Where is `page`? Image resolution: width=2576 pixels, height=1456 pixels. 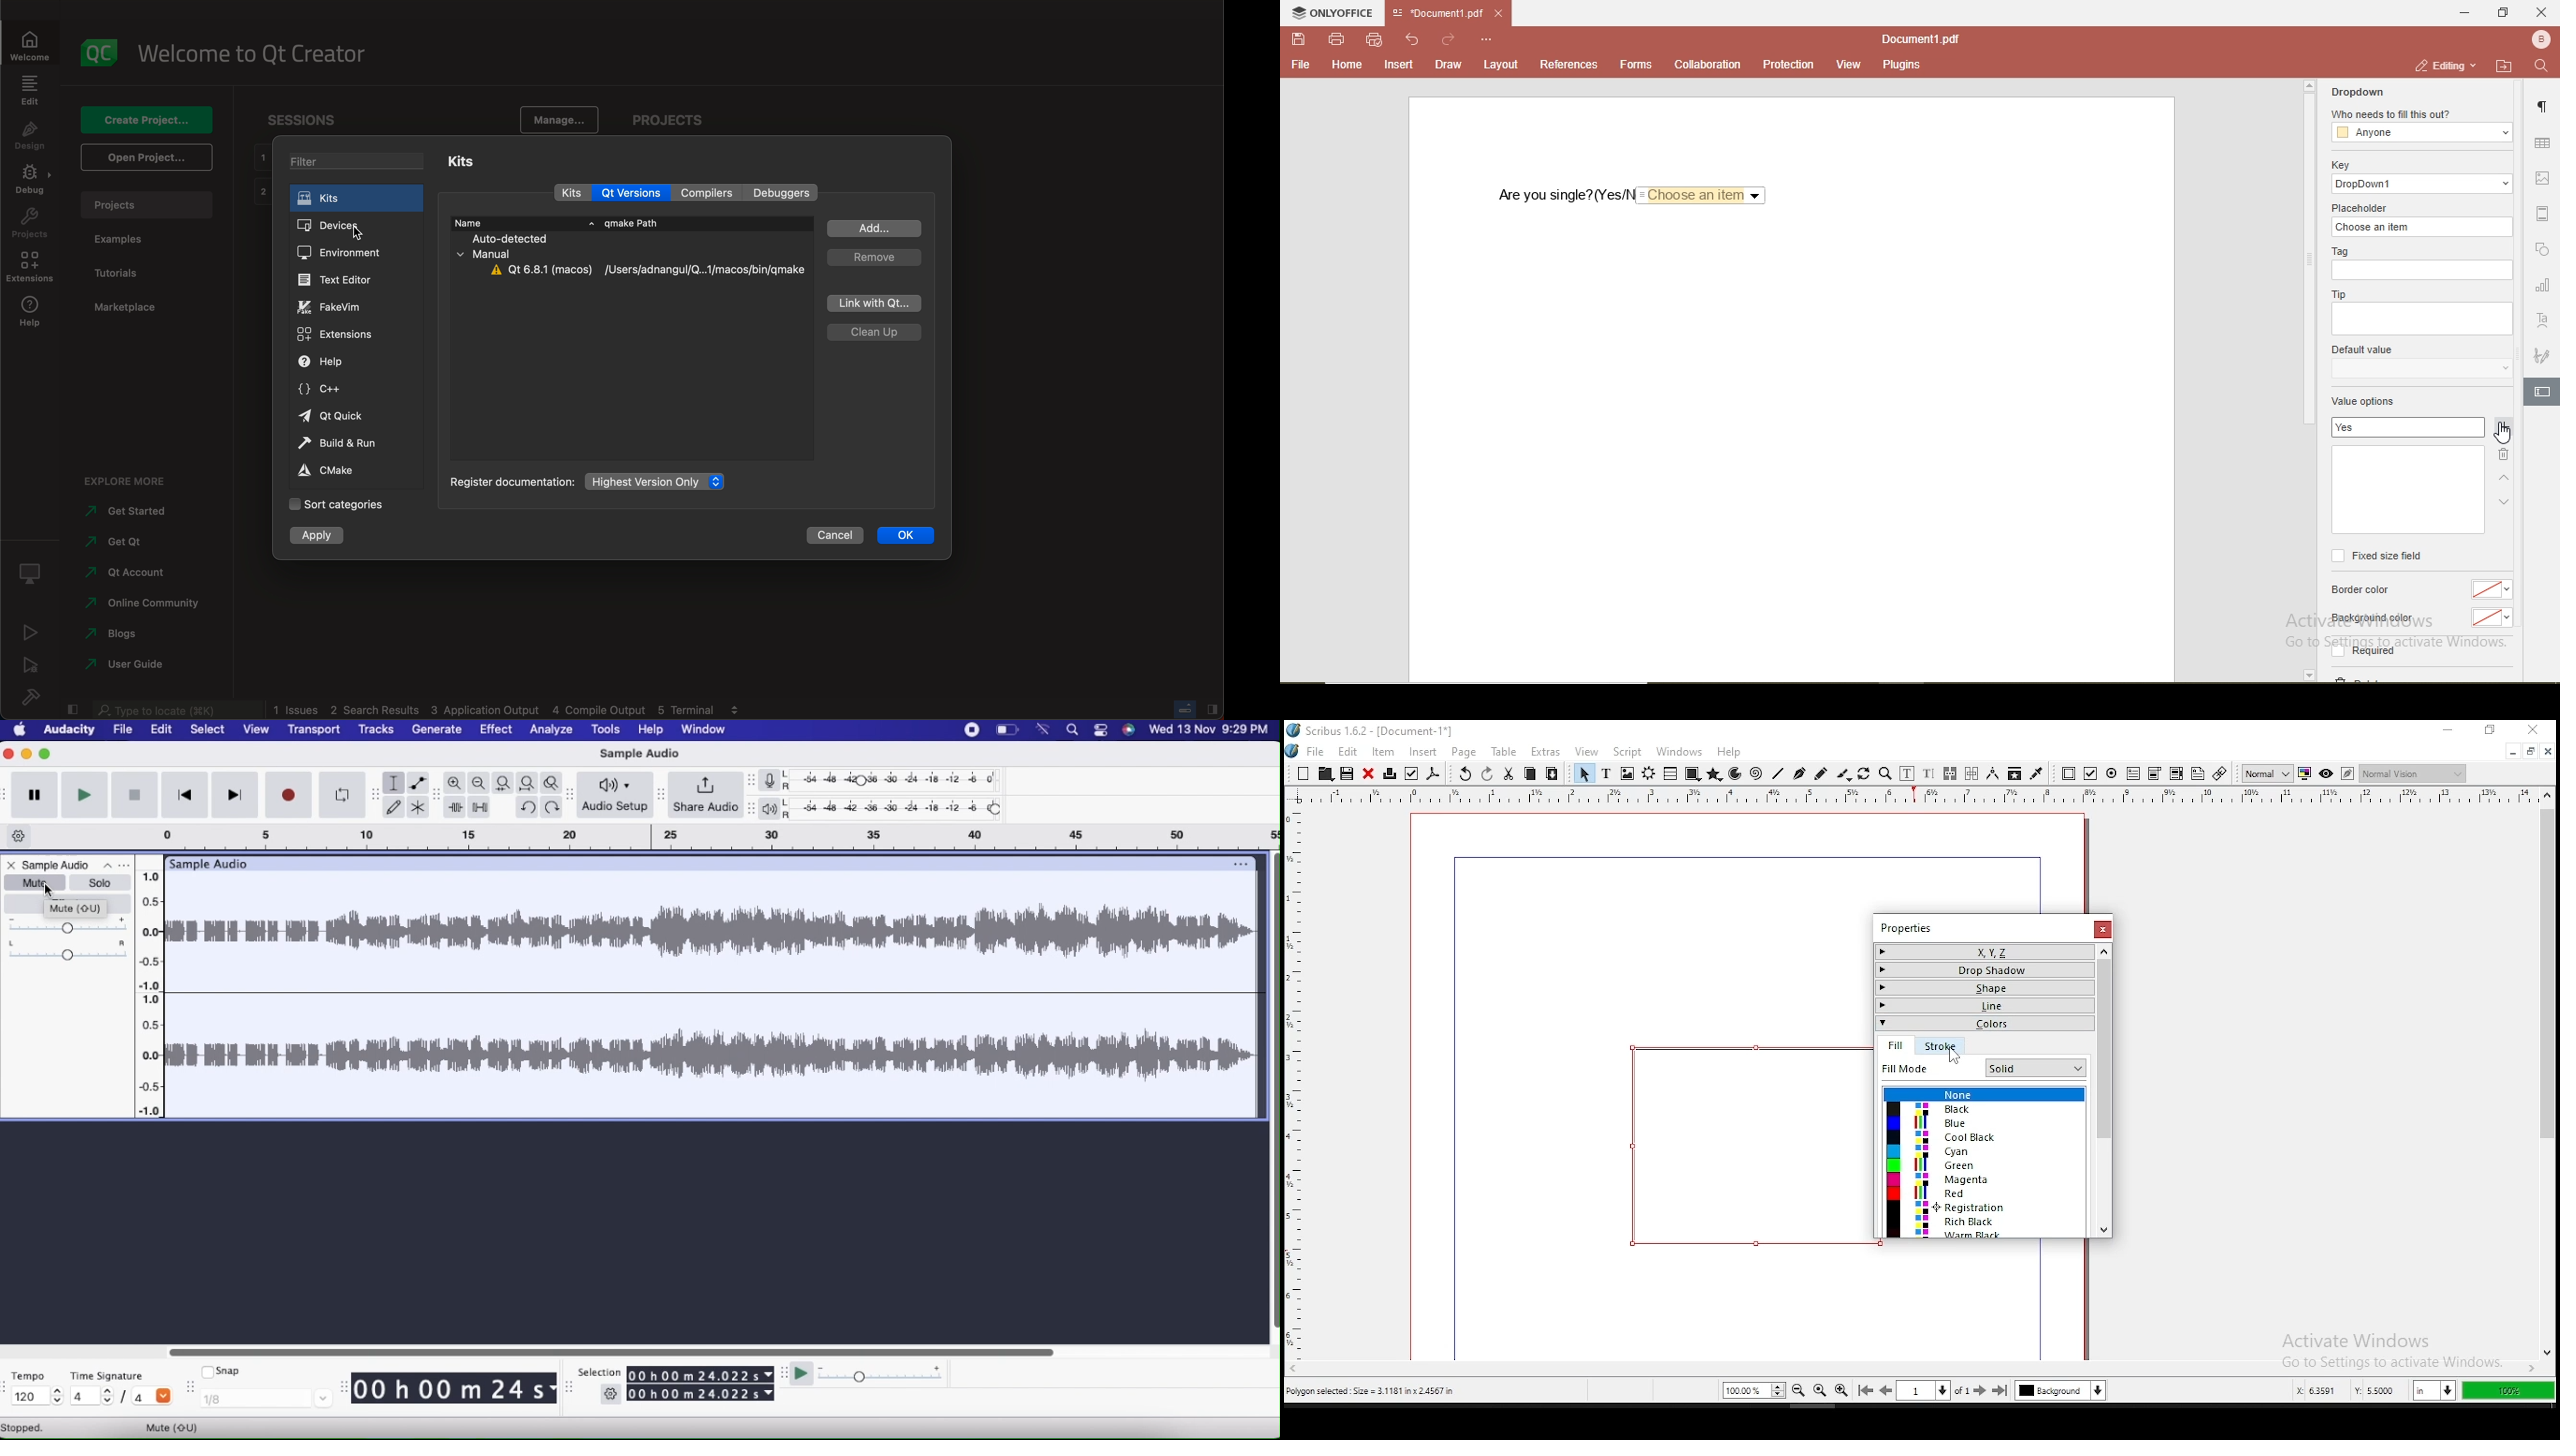
page is located at coordinates (1463, 752).